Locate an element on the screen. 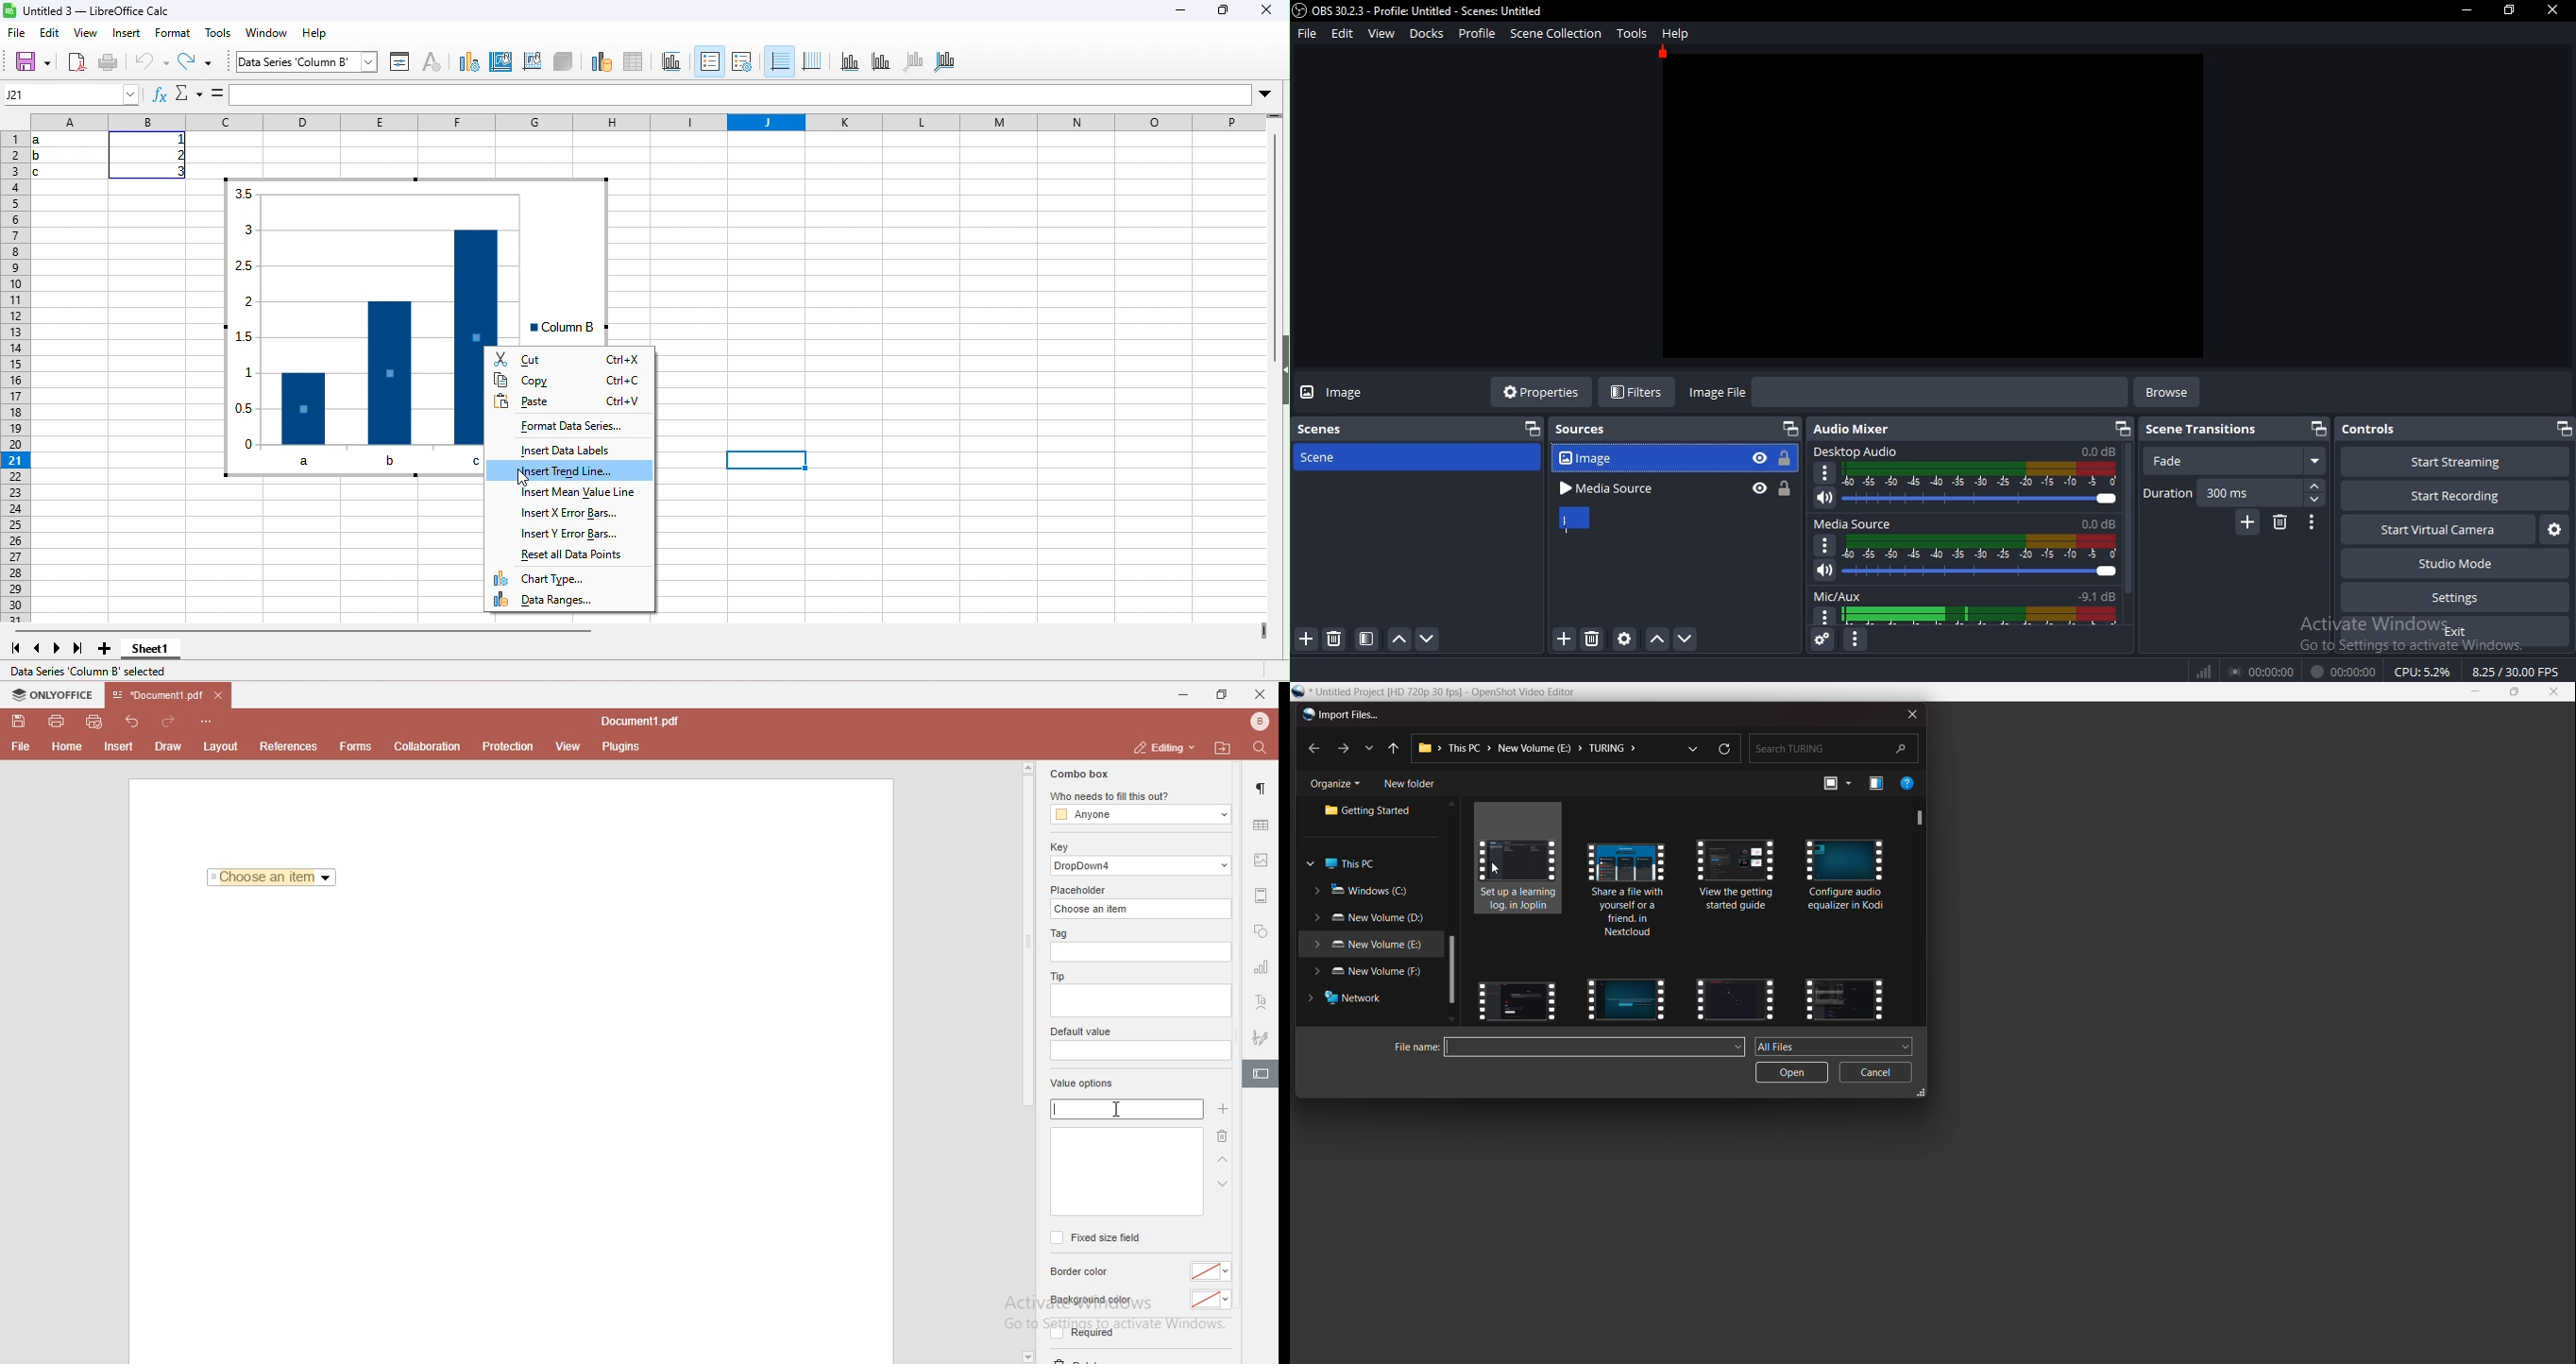 This screenshot has height=1372, width=2576. browse is located at coordinates (2166, 392).